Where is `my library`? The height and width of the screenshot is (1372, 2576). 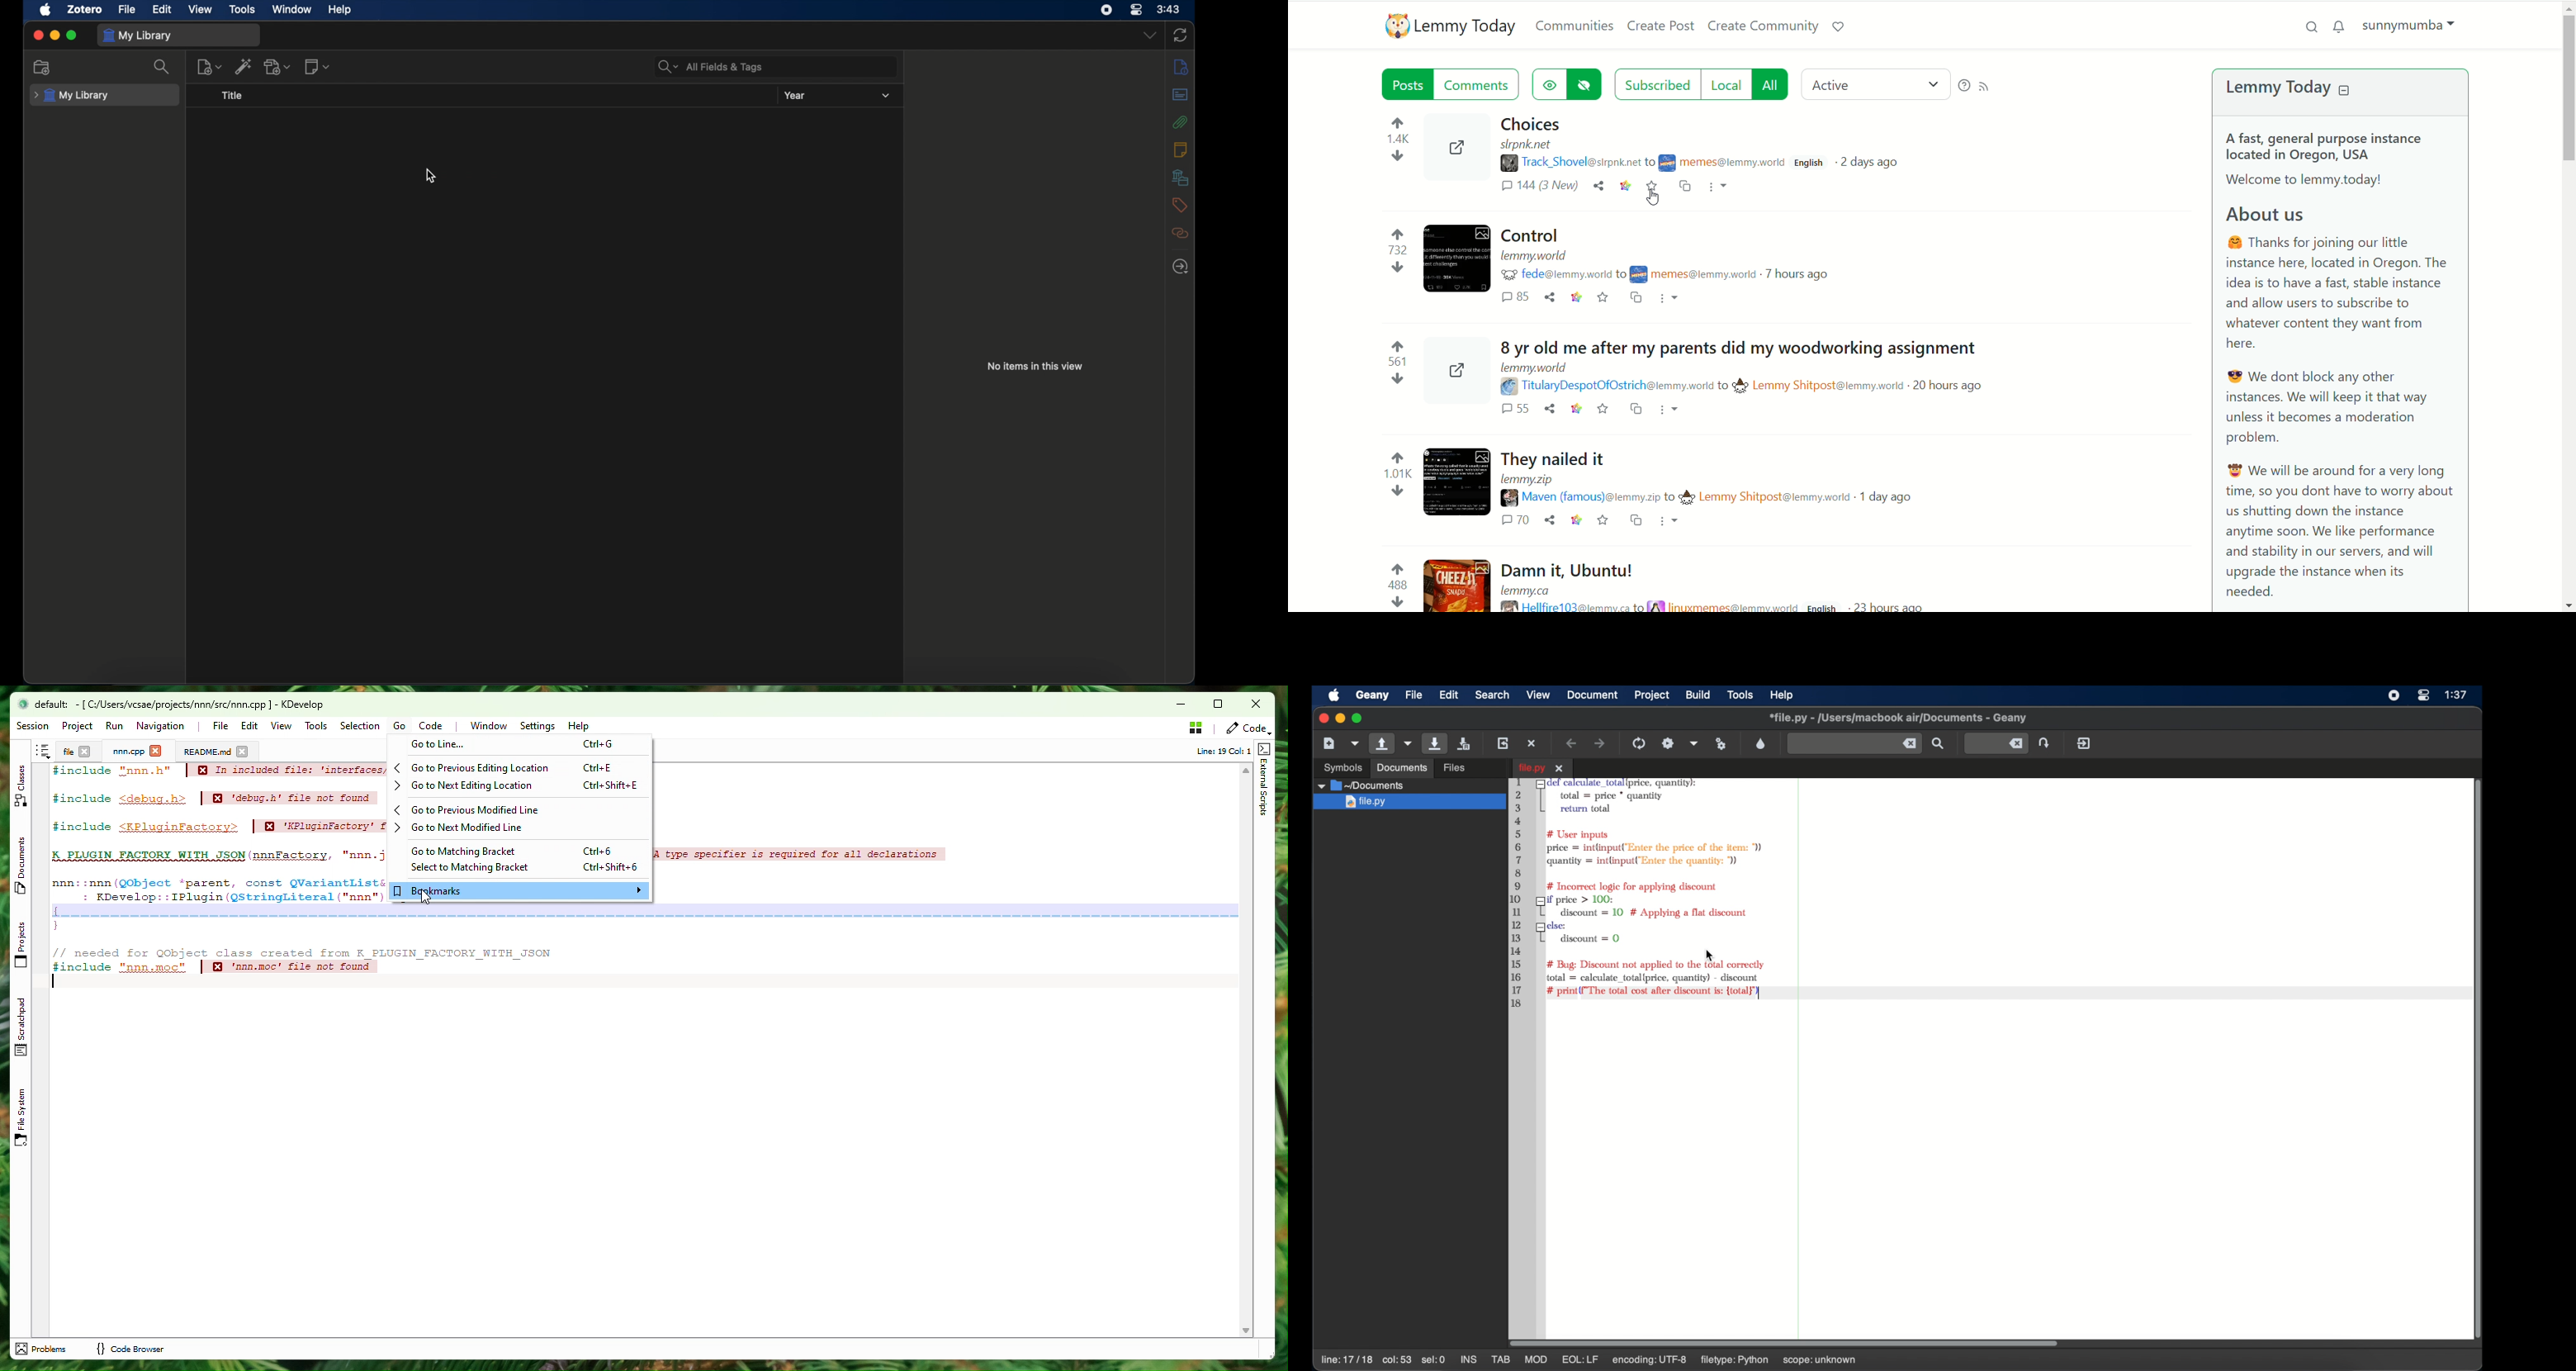 my library is located at coordinates (138, 36).